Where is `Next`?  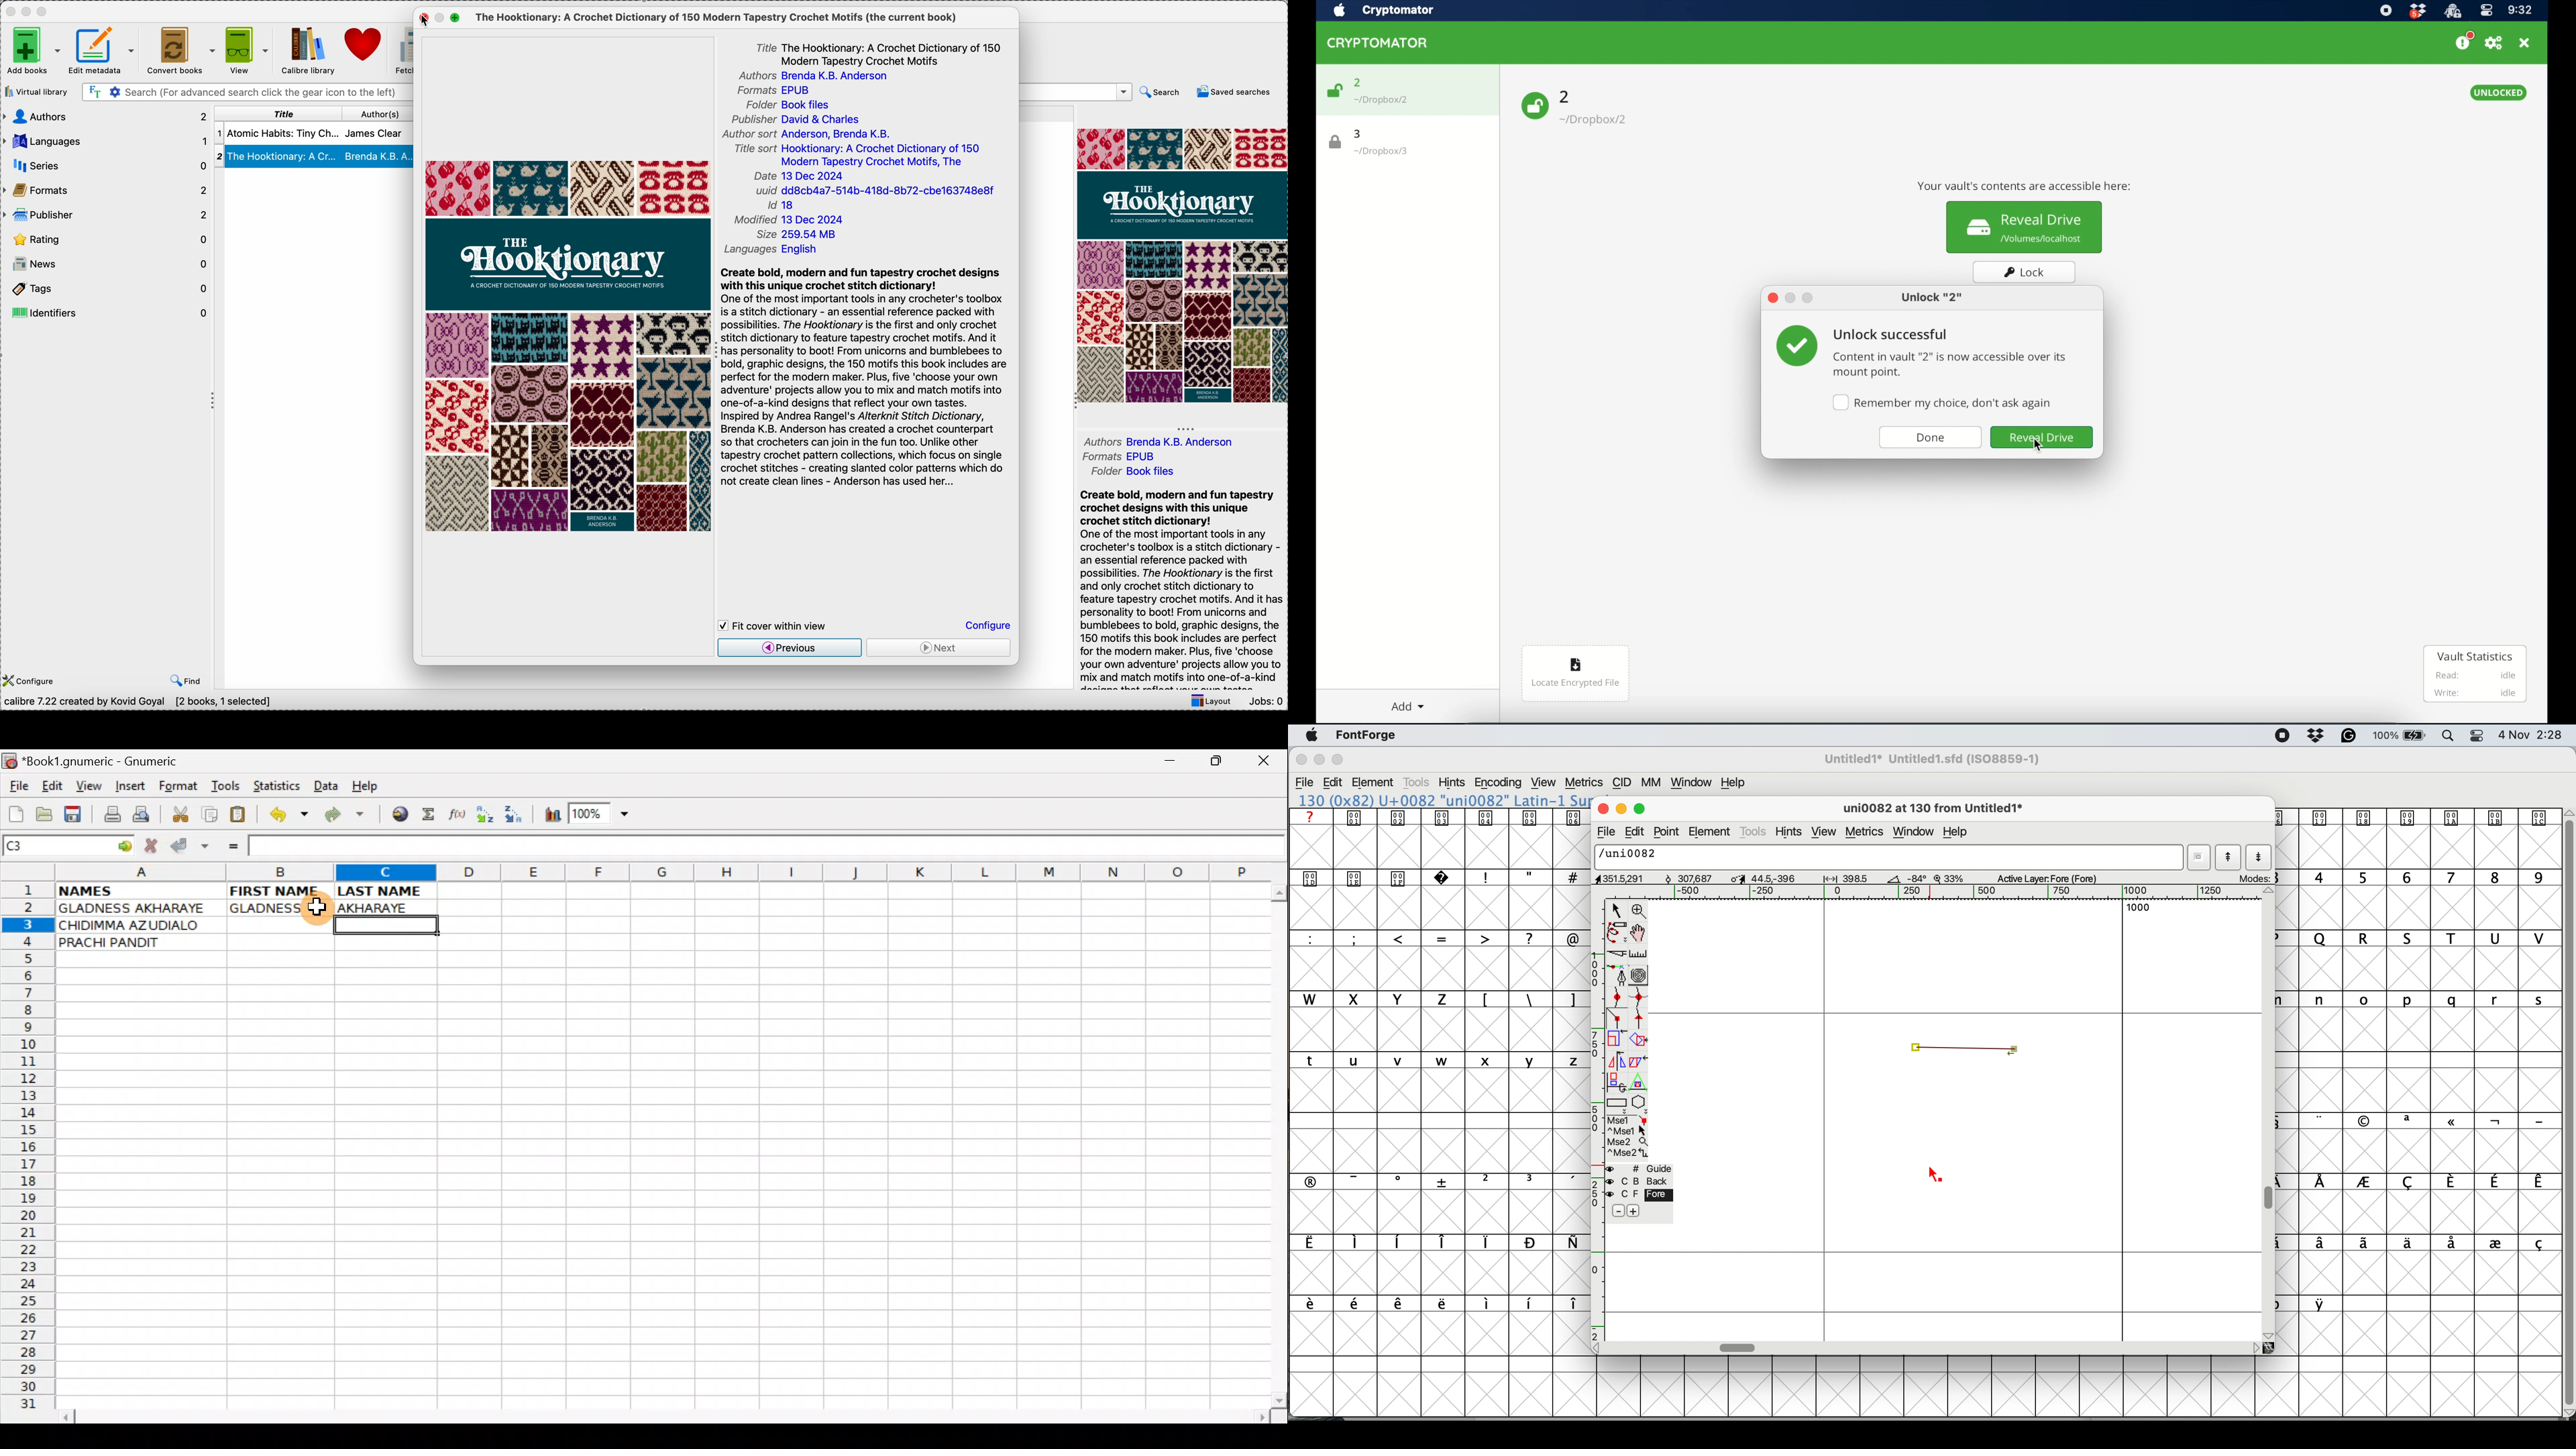
Next is located at coordinates (938, 649).